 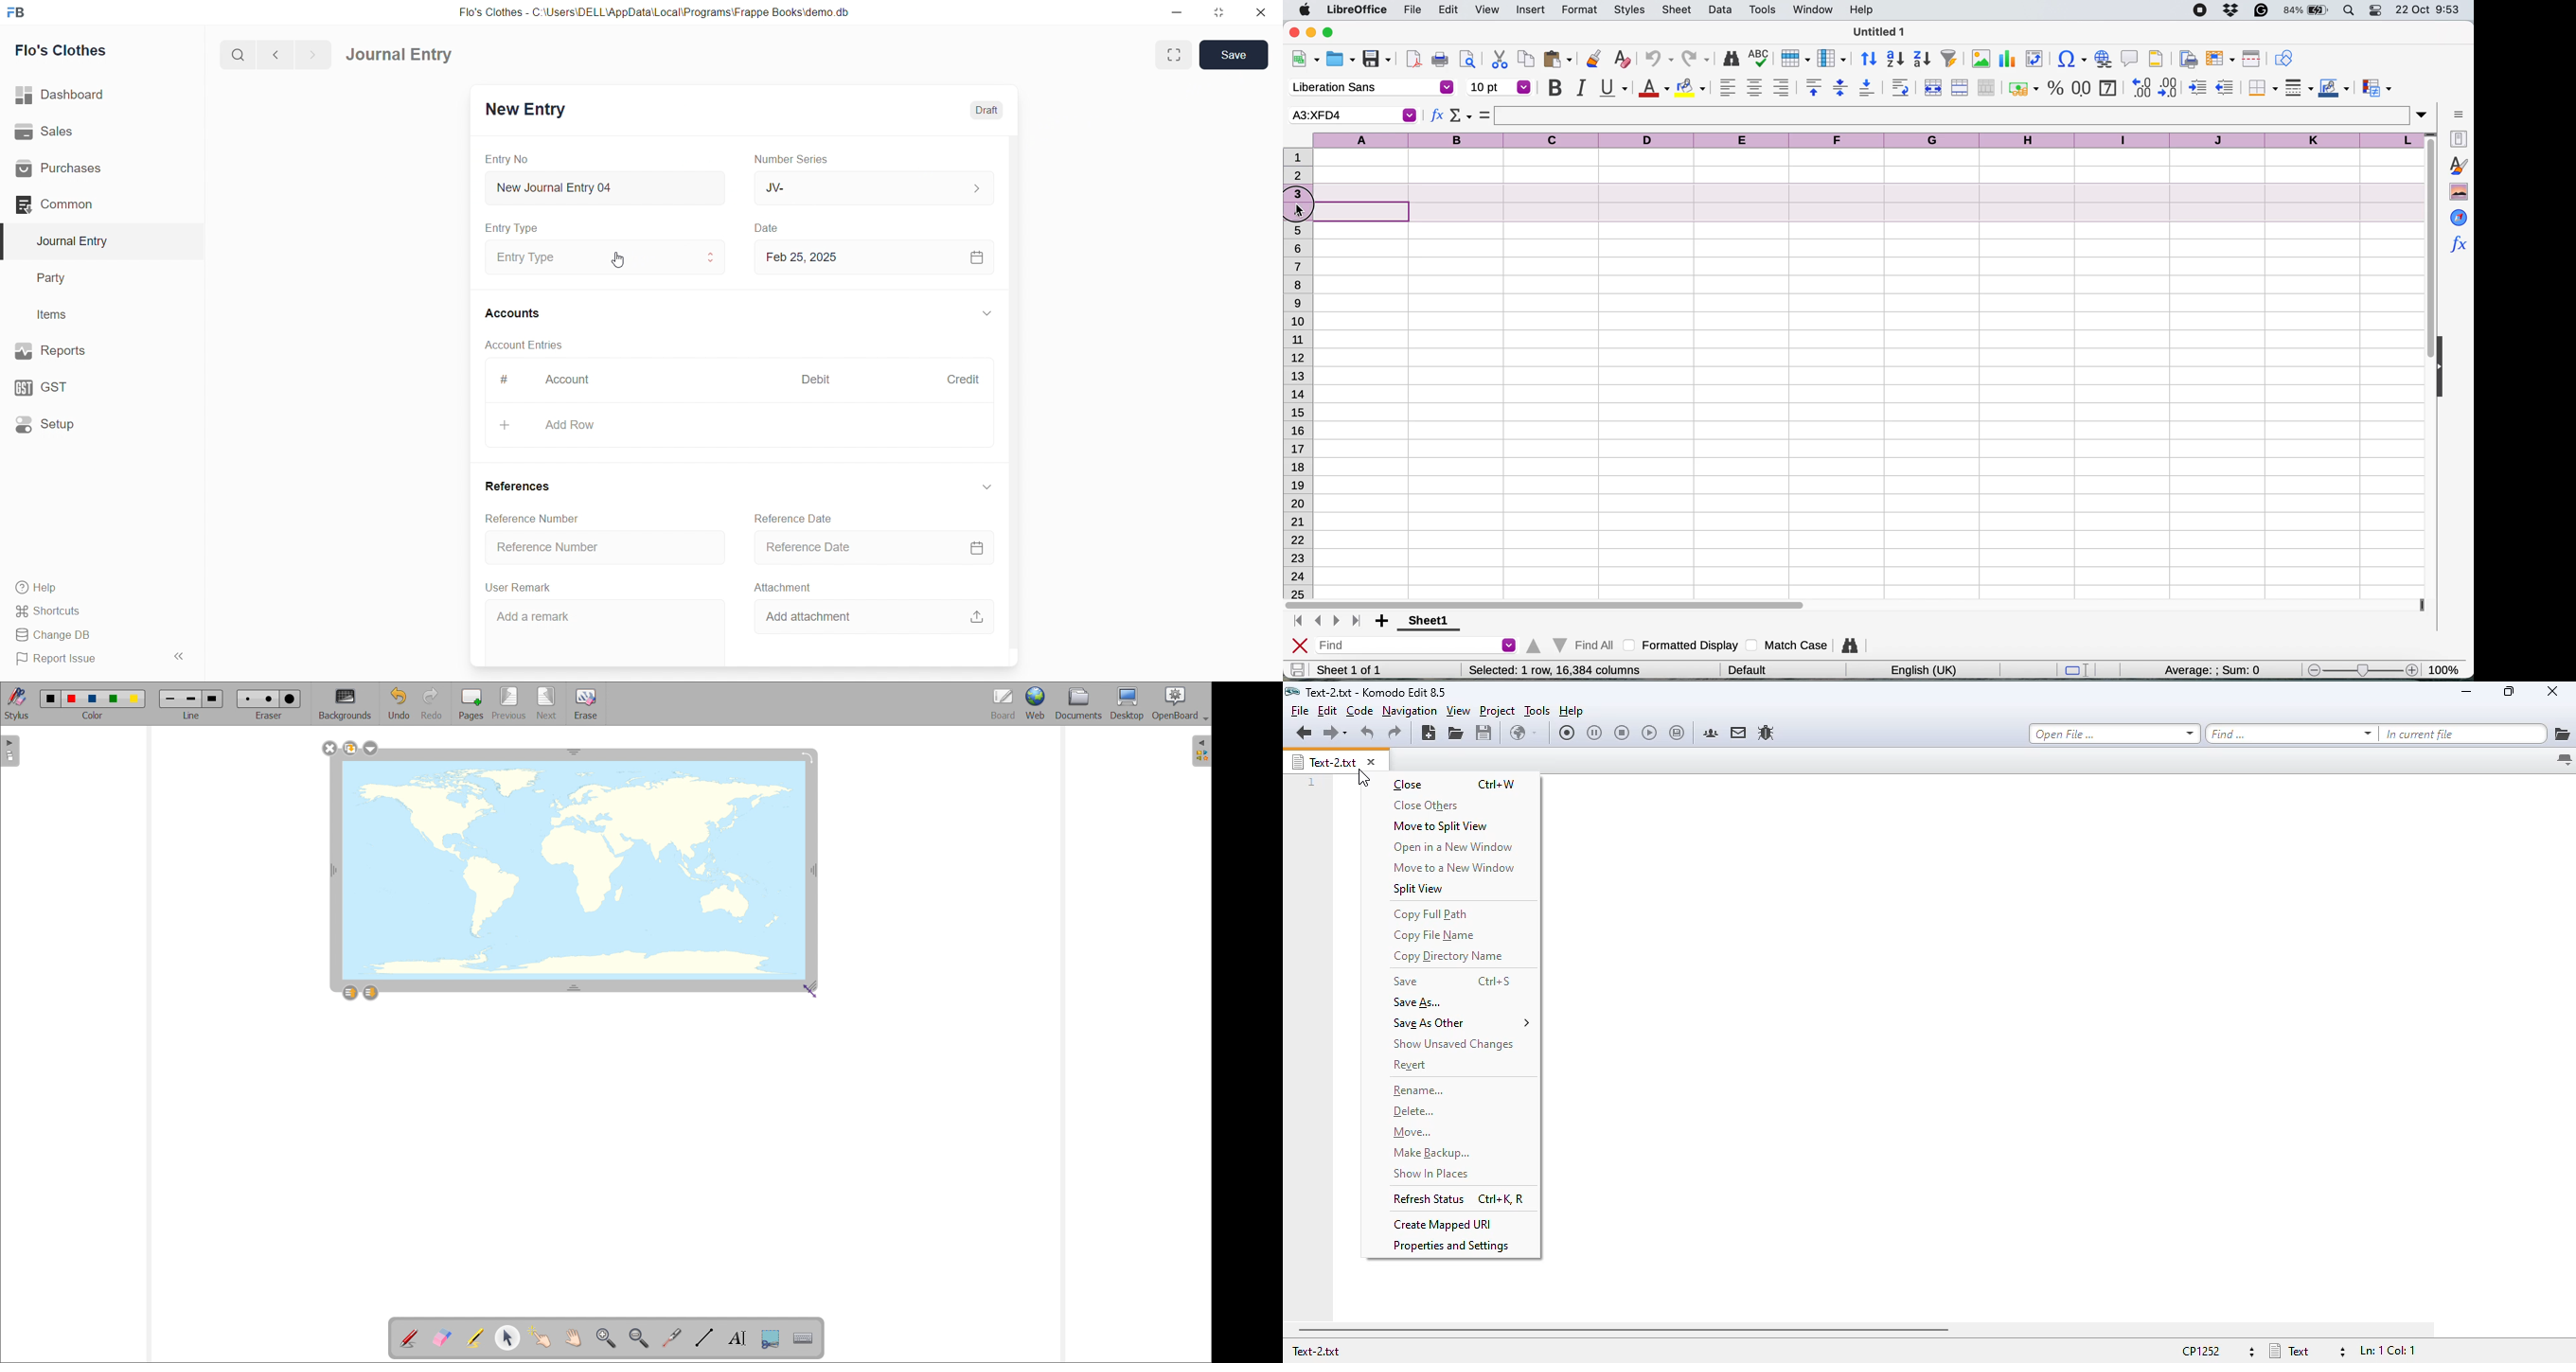 I want to click on Account, so click(x=565, y=382).